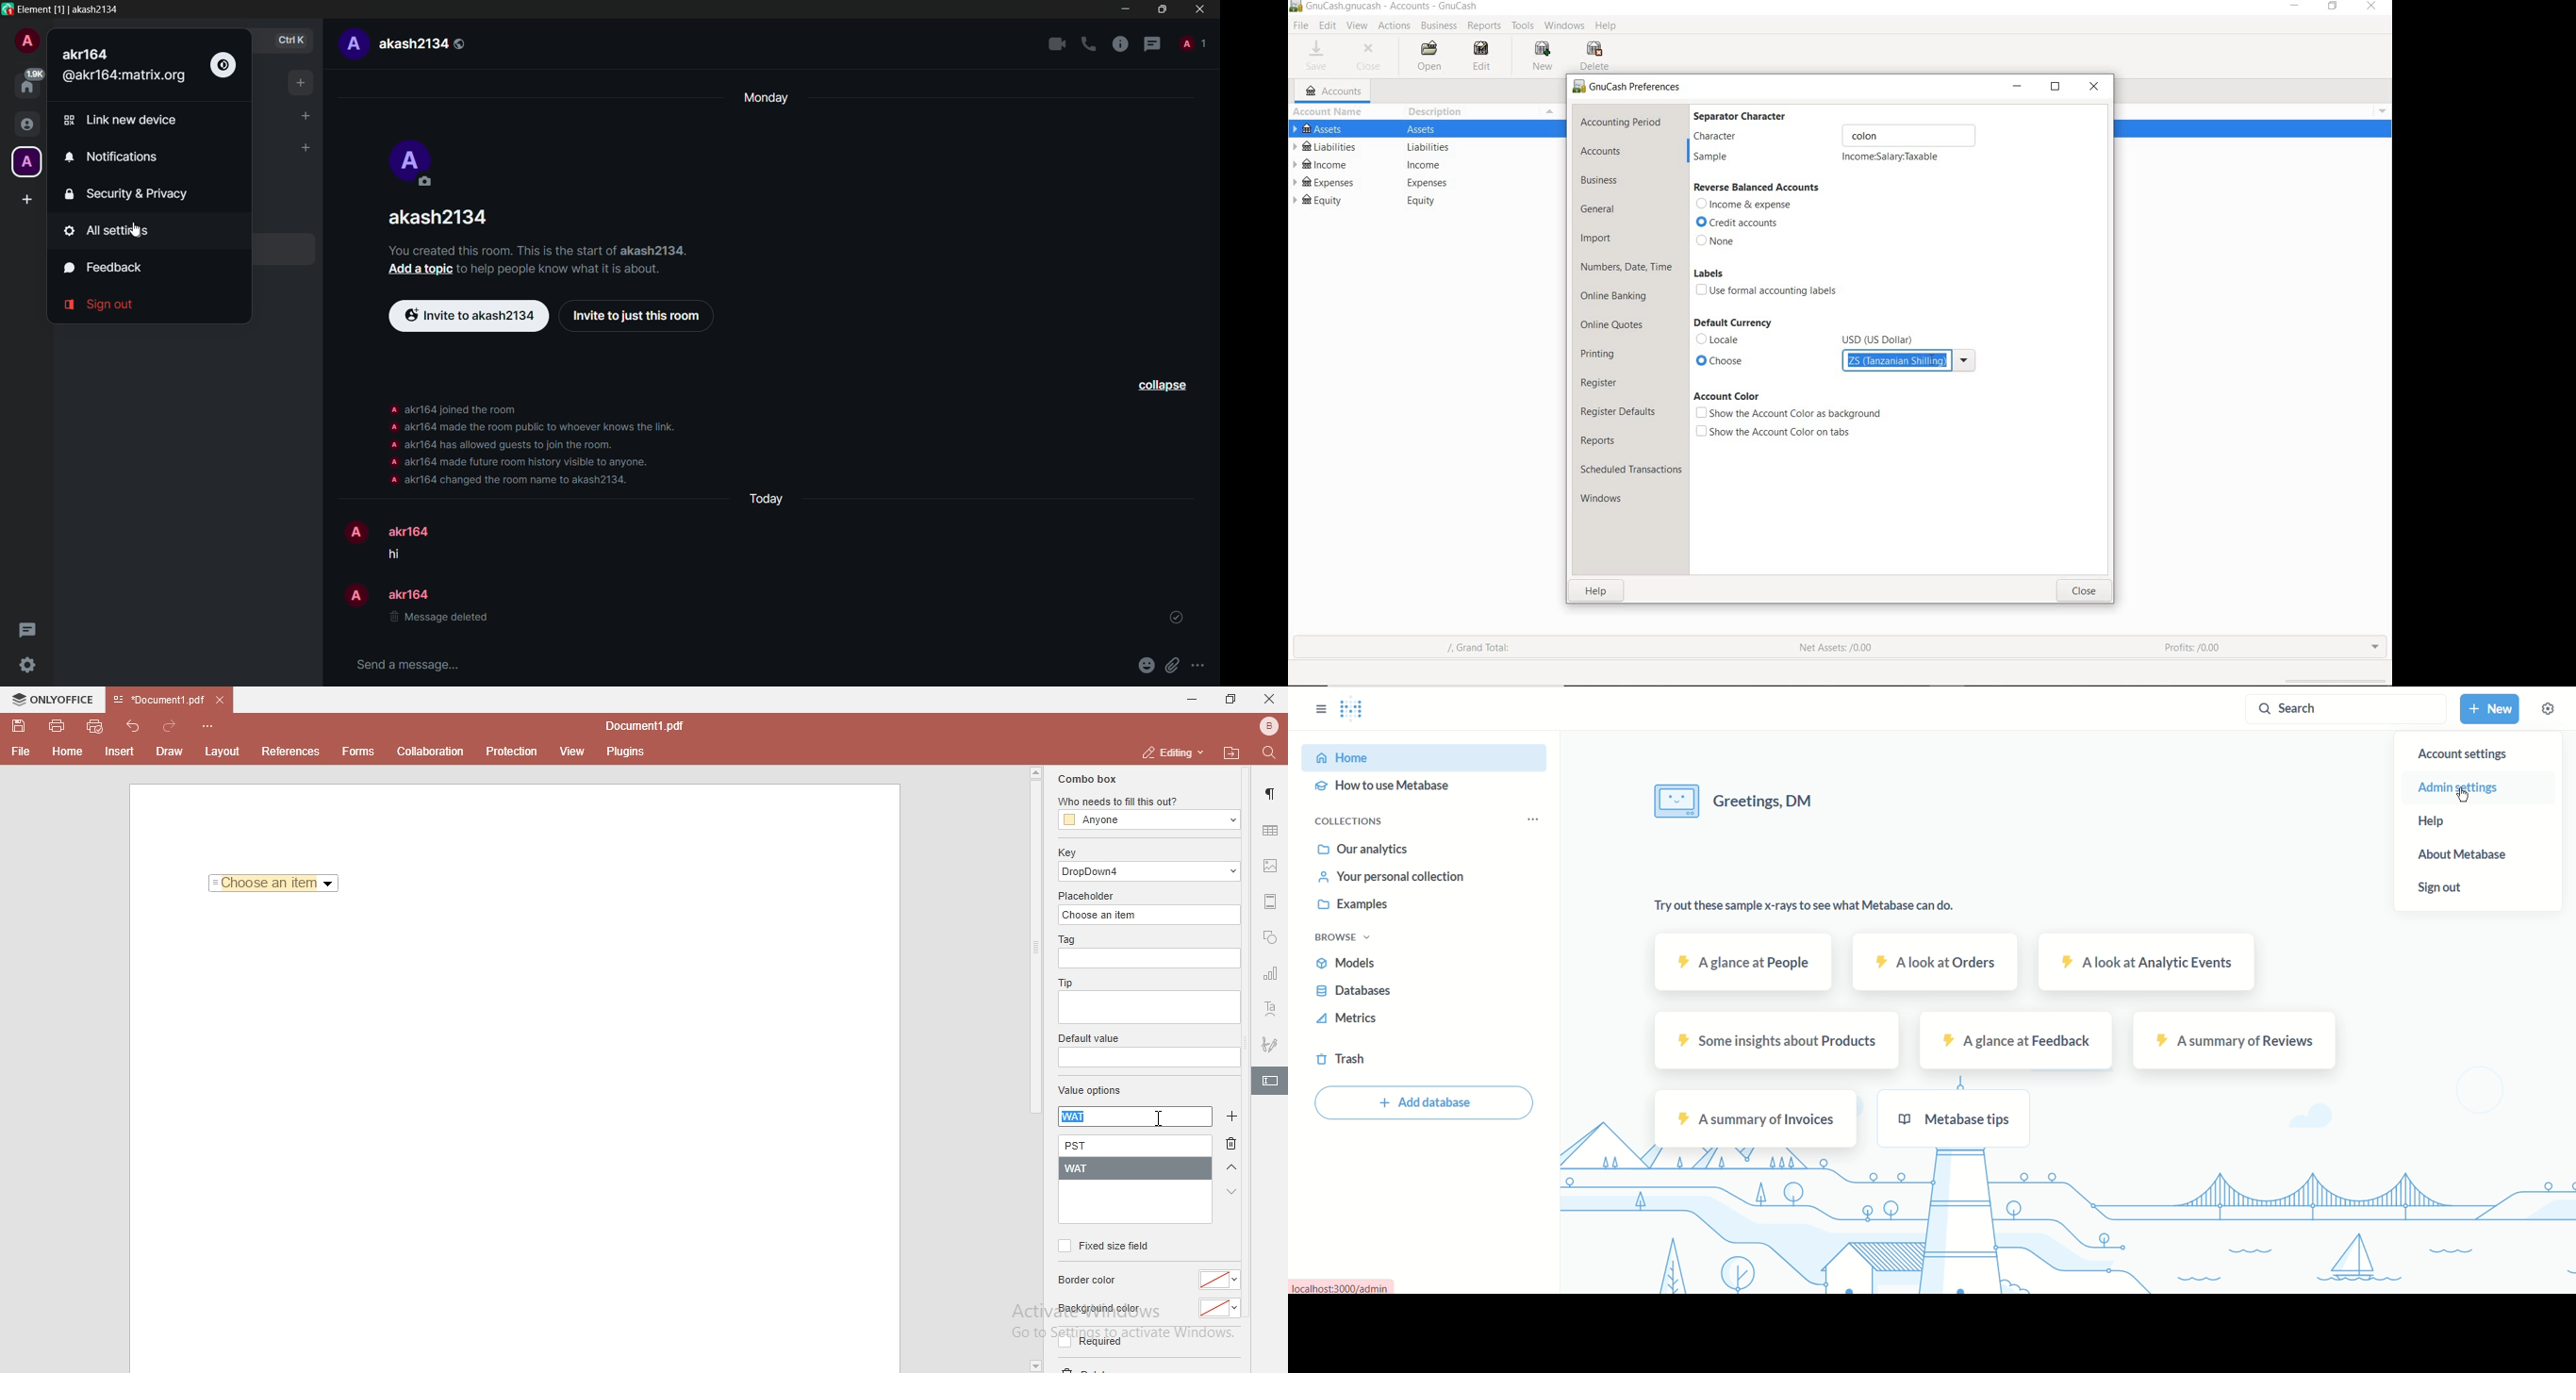 The width and height of the screenshot is (2576, 1400). Describe the element at coordinates (305, 149) in the screenshot. I see `add room` at that location.